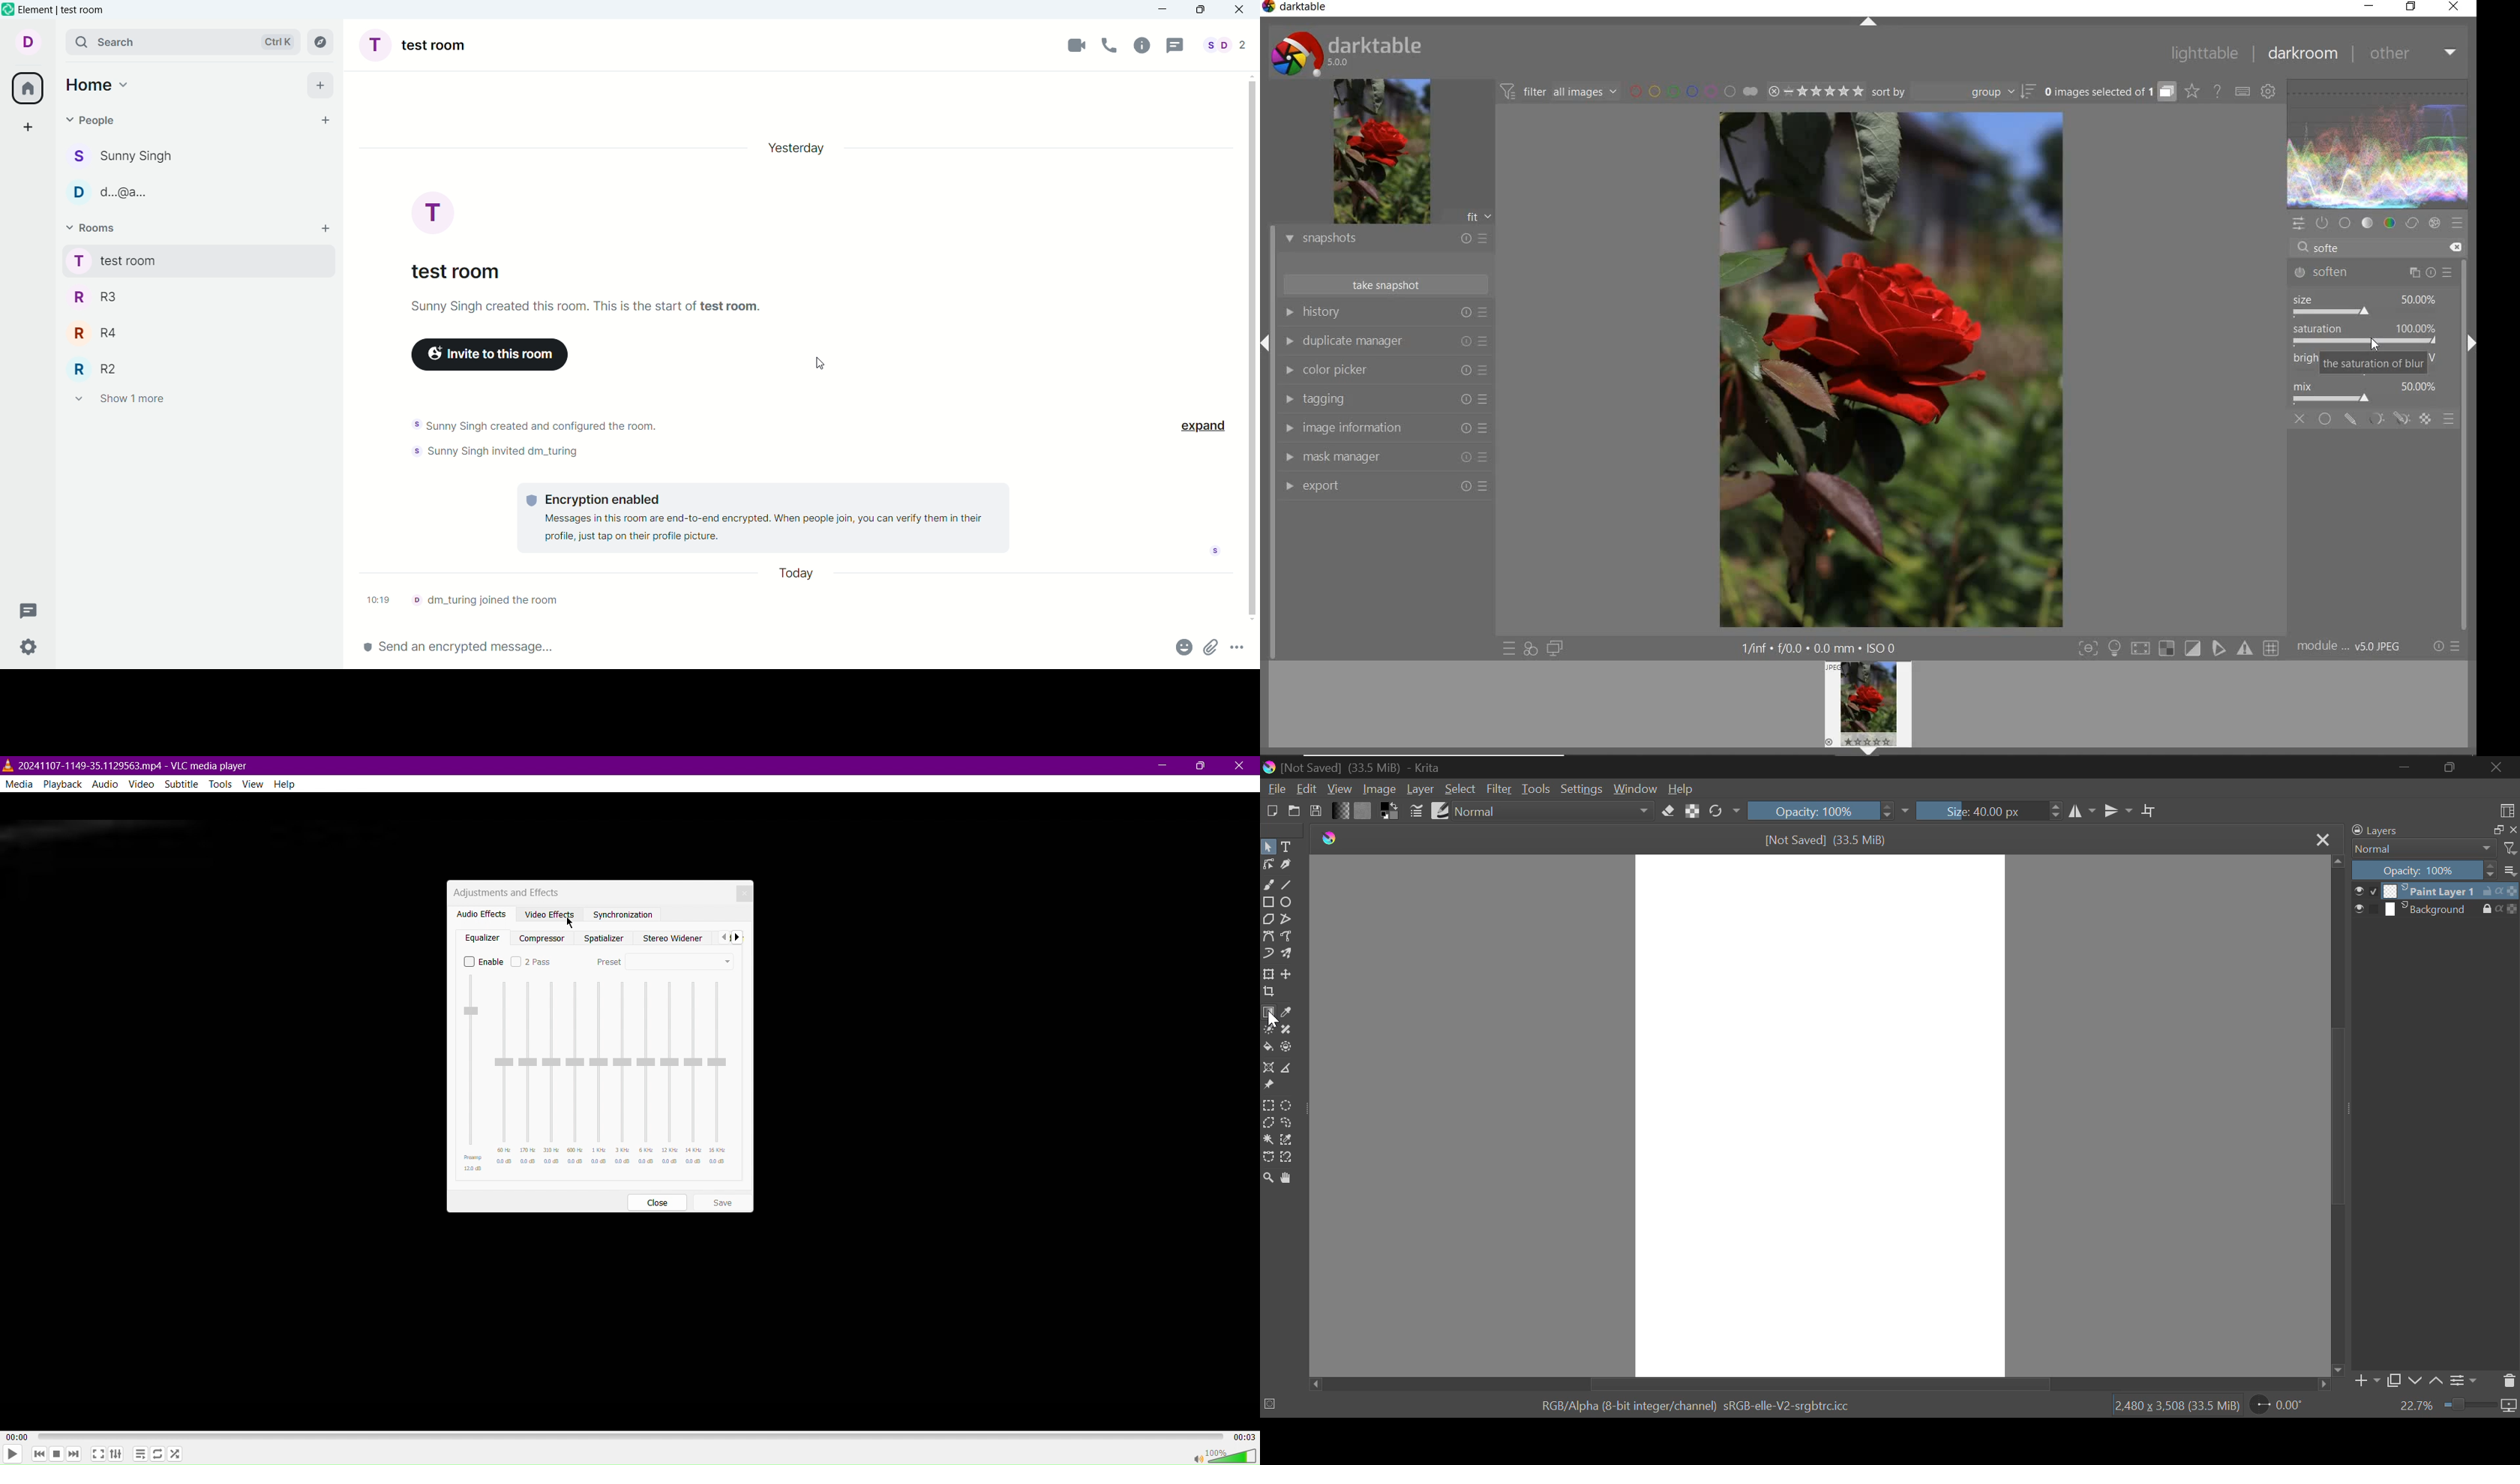 Image resolution: width=2520 pixels, height=1484 pixels. Describe the element at coordinates (2218, 91) in the screenshot. I see `enable online help` at that location.